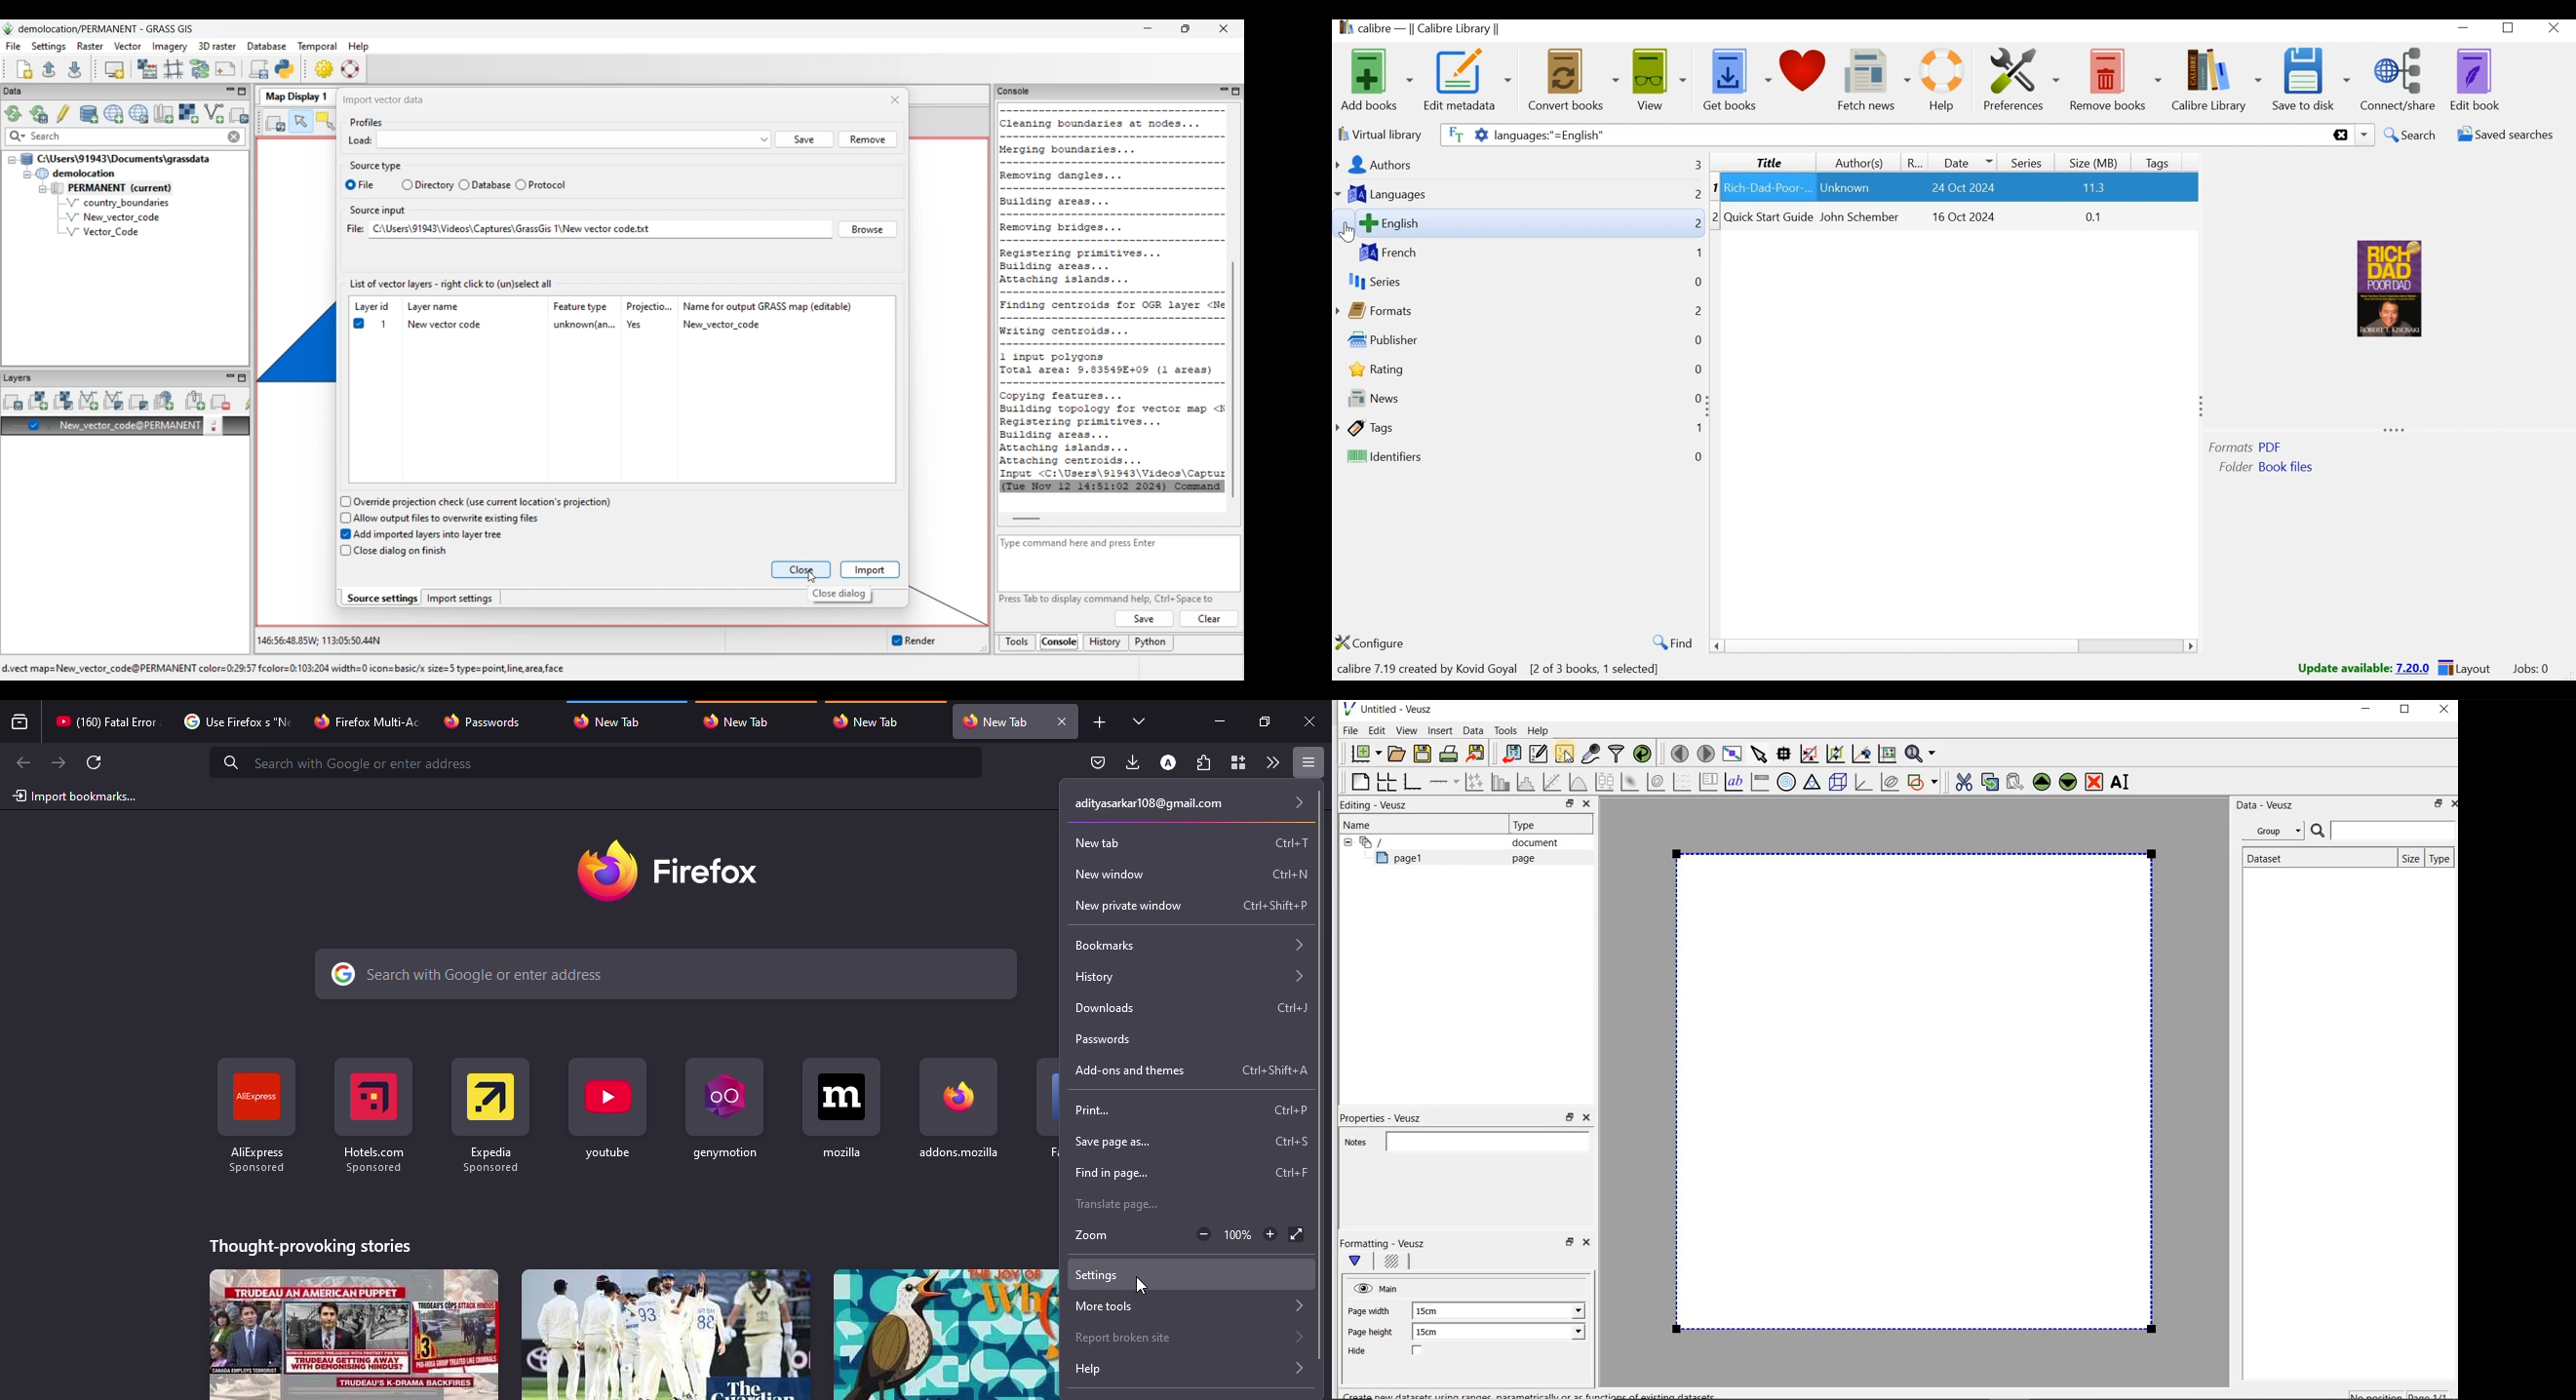 The width and height of the screenshot is (2576, 1400). I want to click on tab, so click(995, 721).